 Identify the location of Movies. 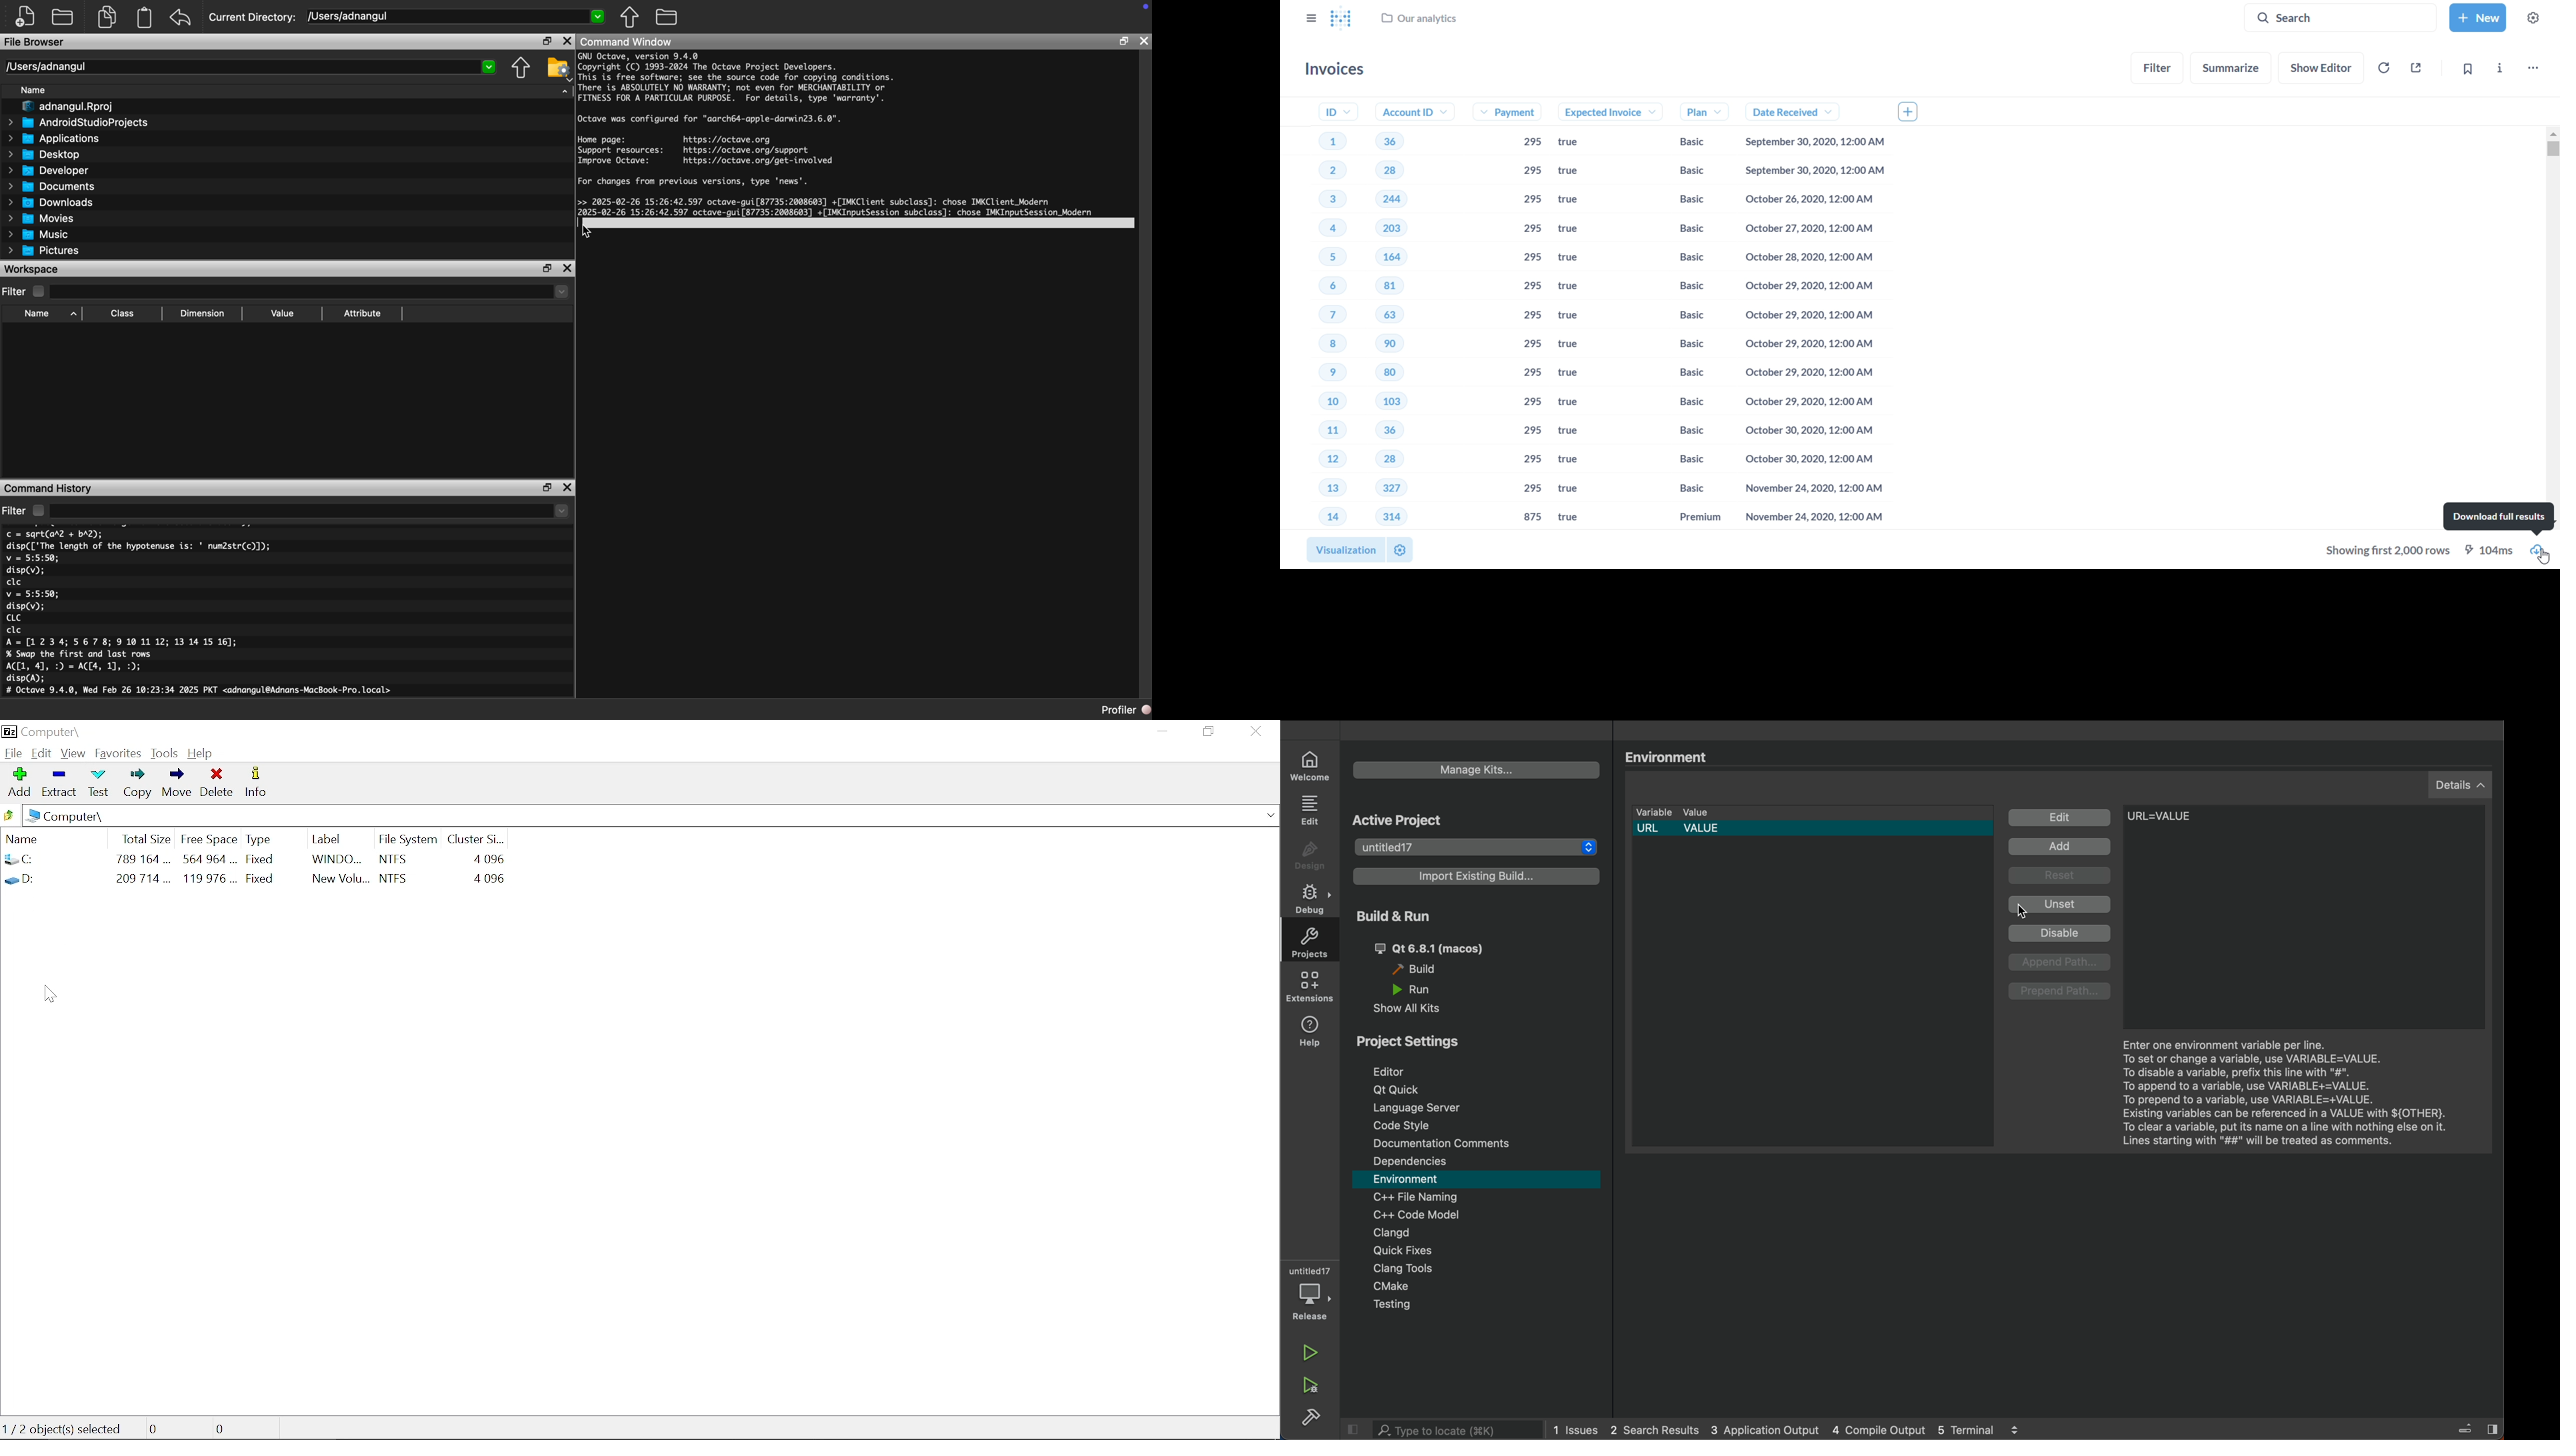
(42, 218).